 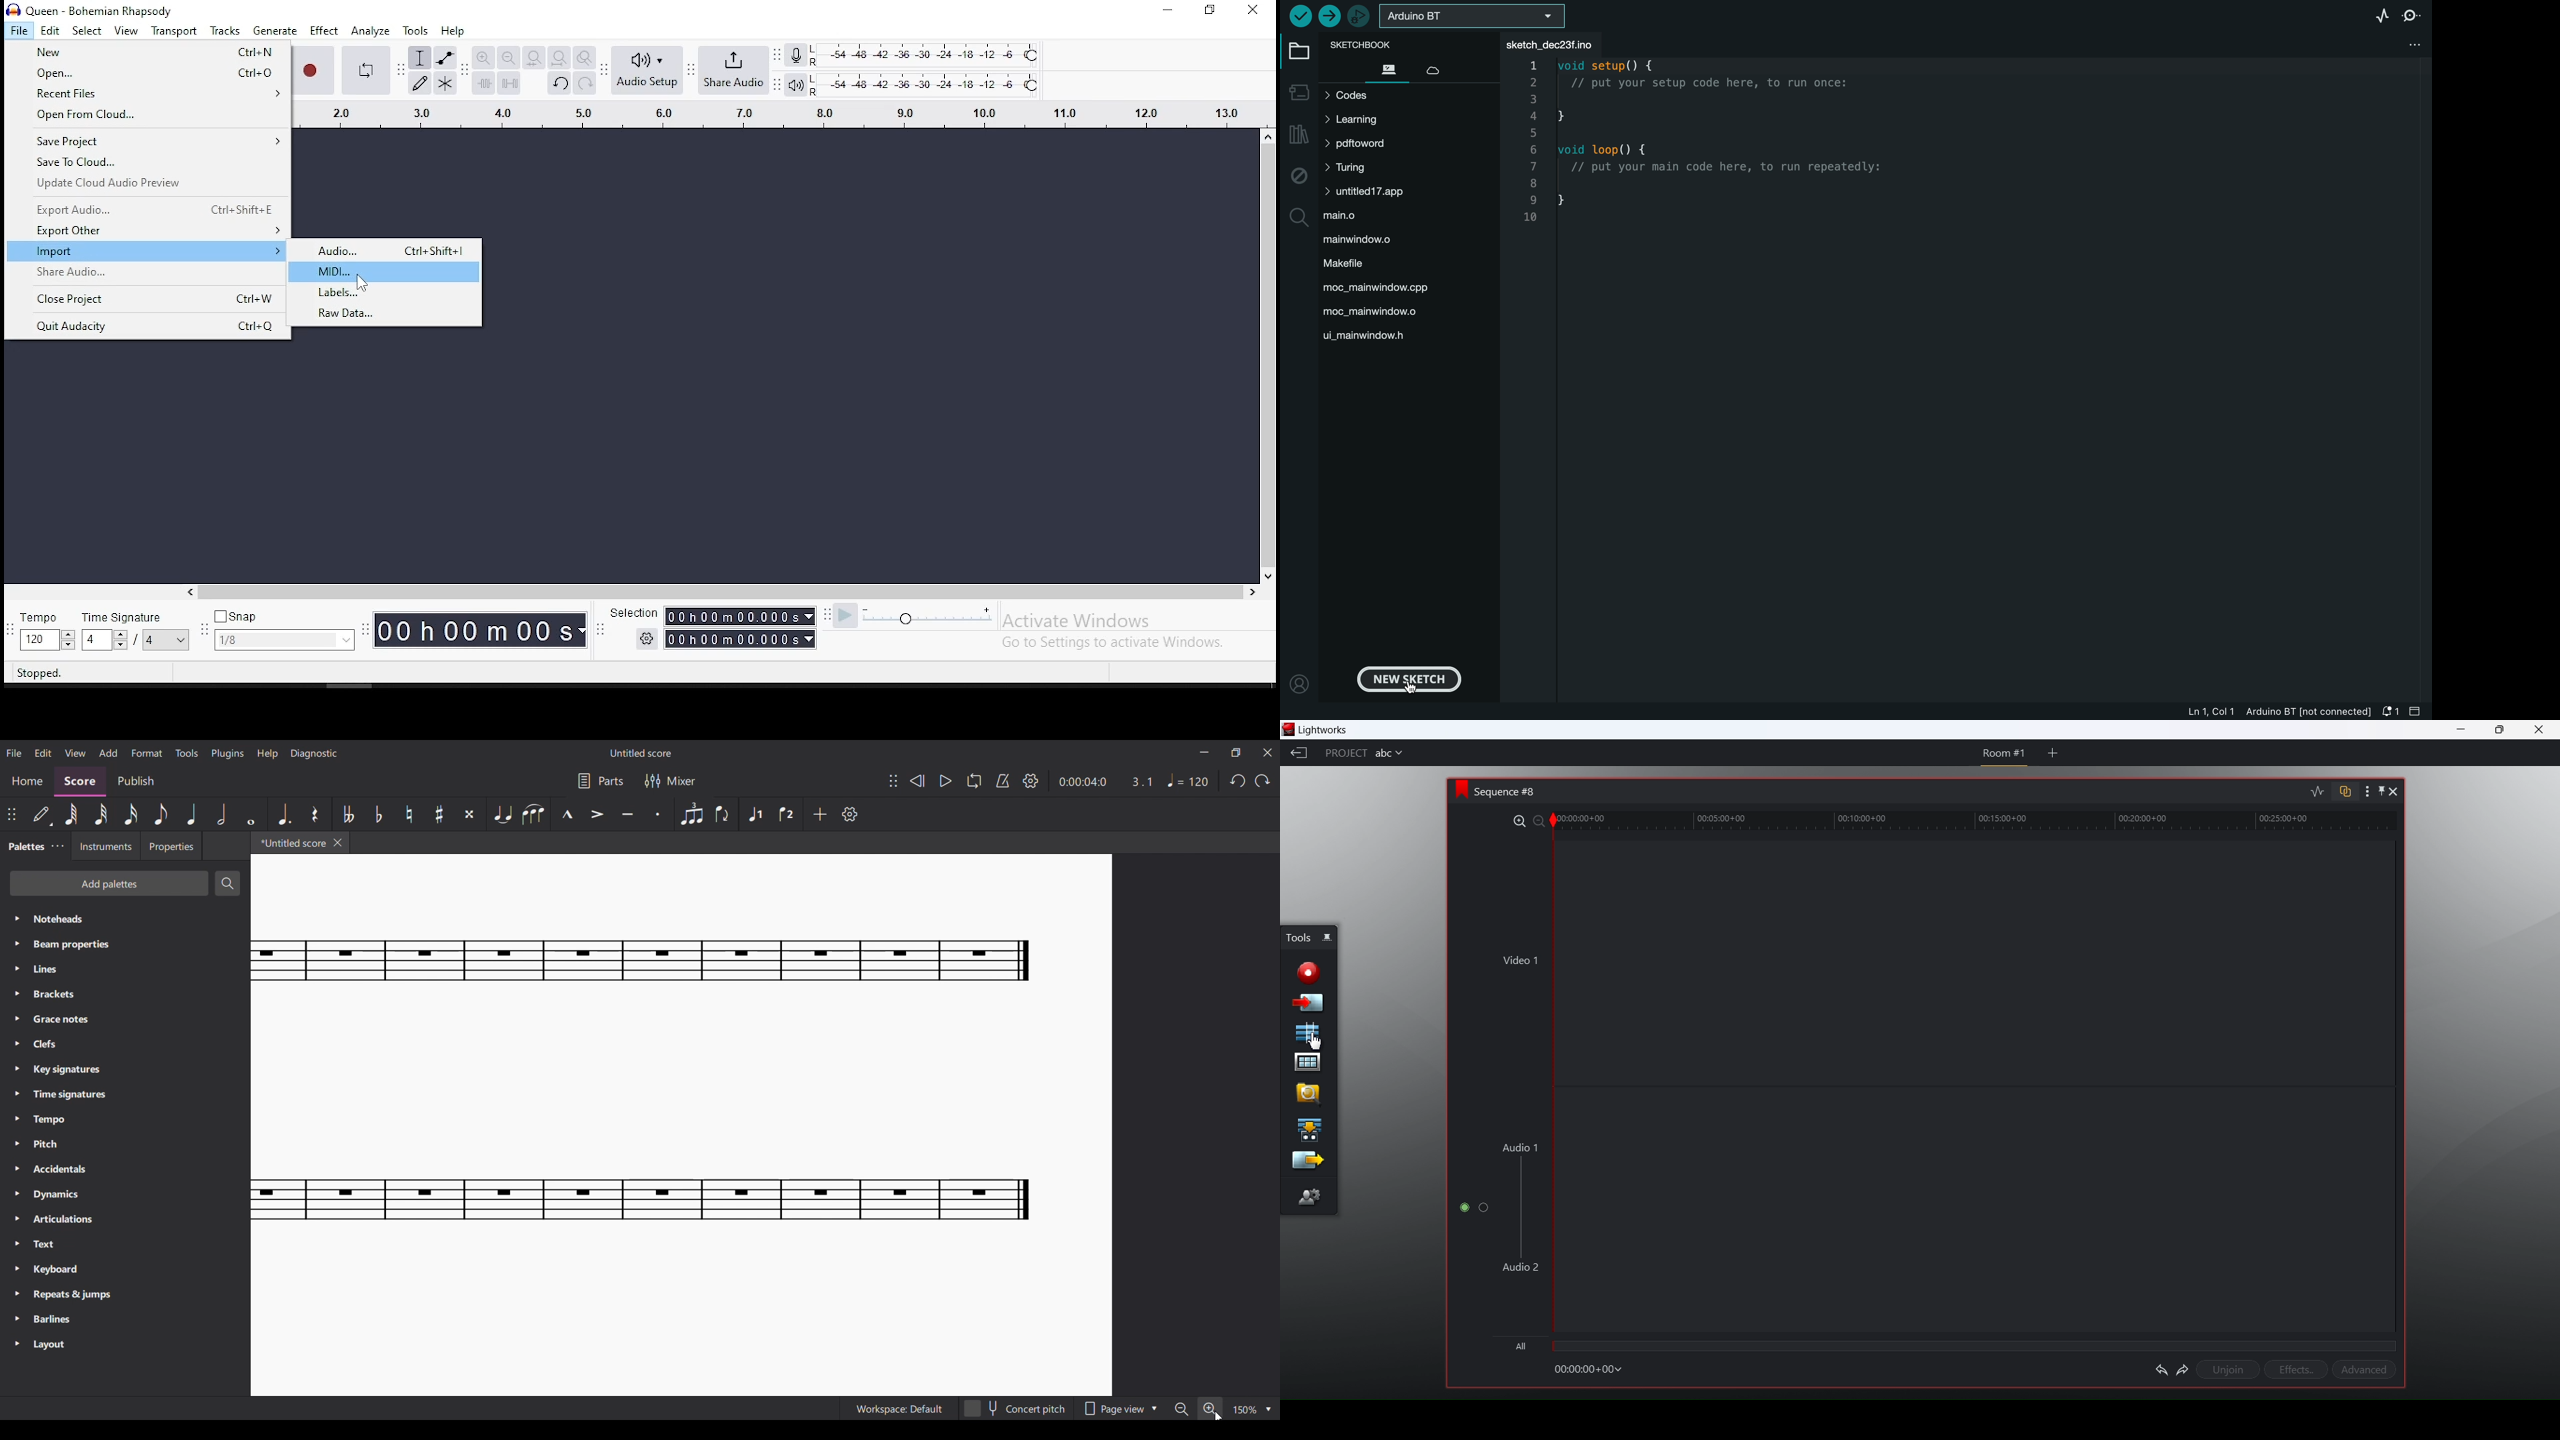 What do you see at coordinates (797, 86) in the screenshot?
I see `playback ` at bounding box center [797, 86].